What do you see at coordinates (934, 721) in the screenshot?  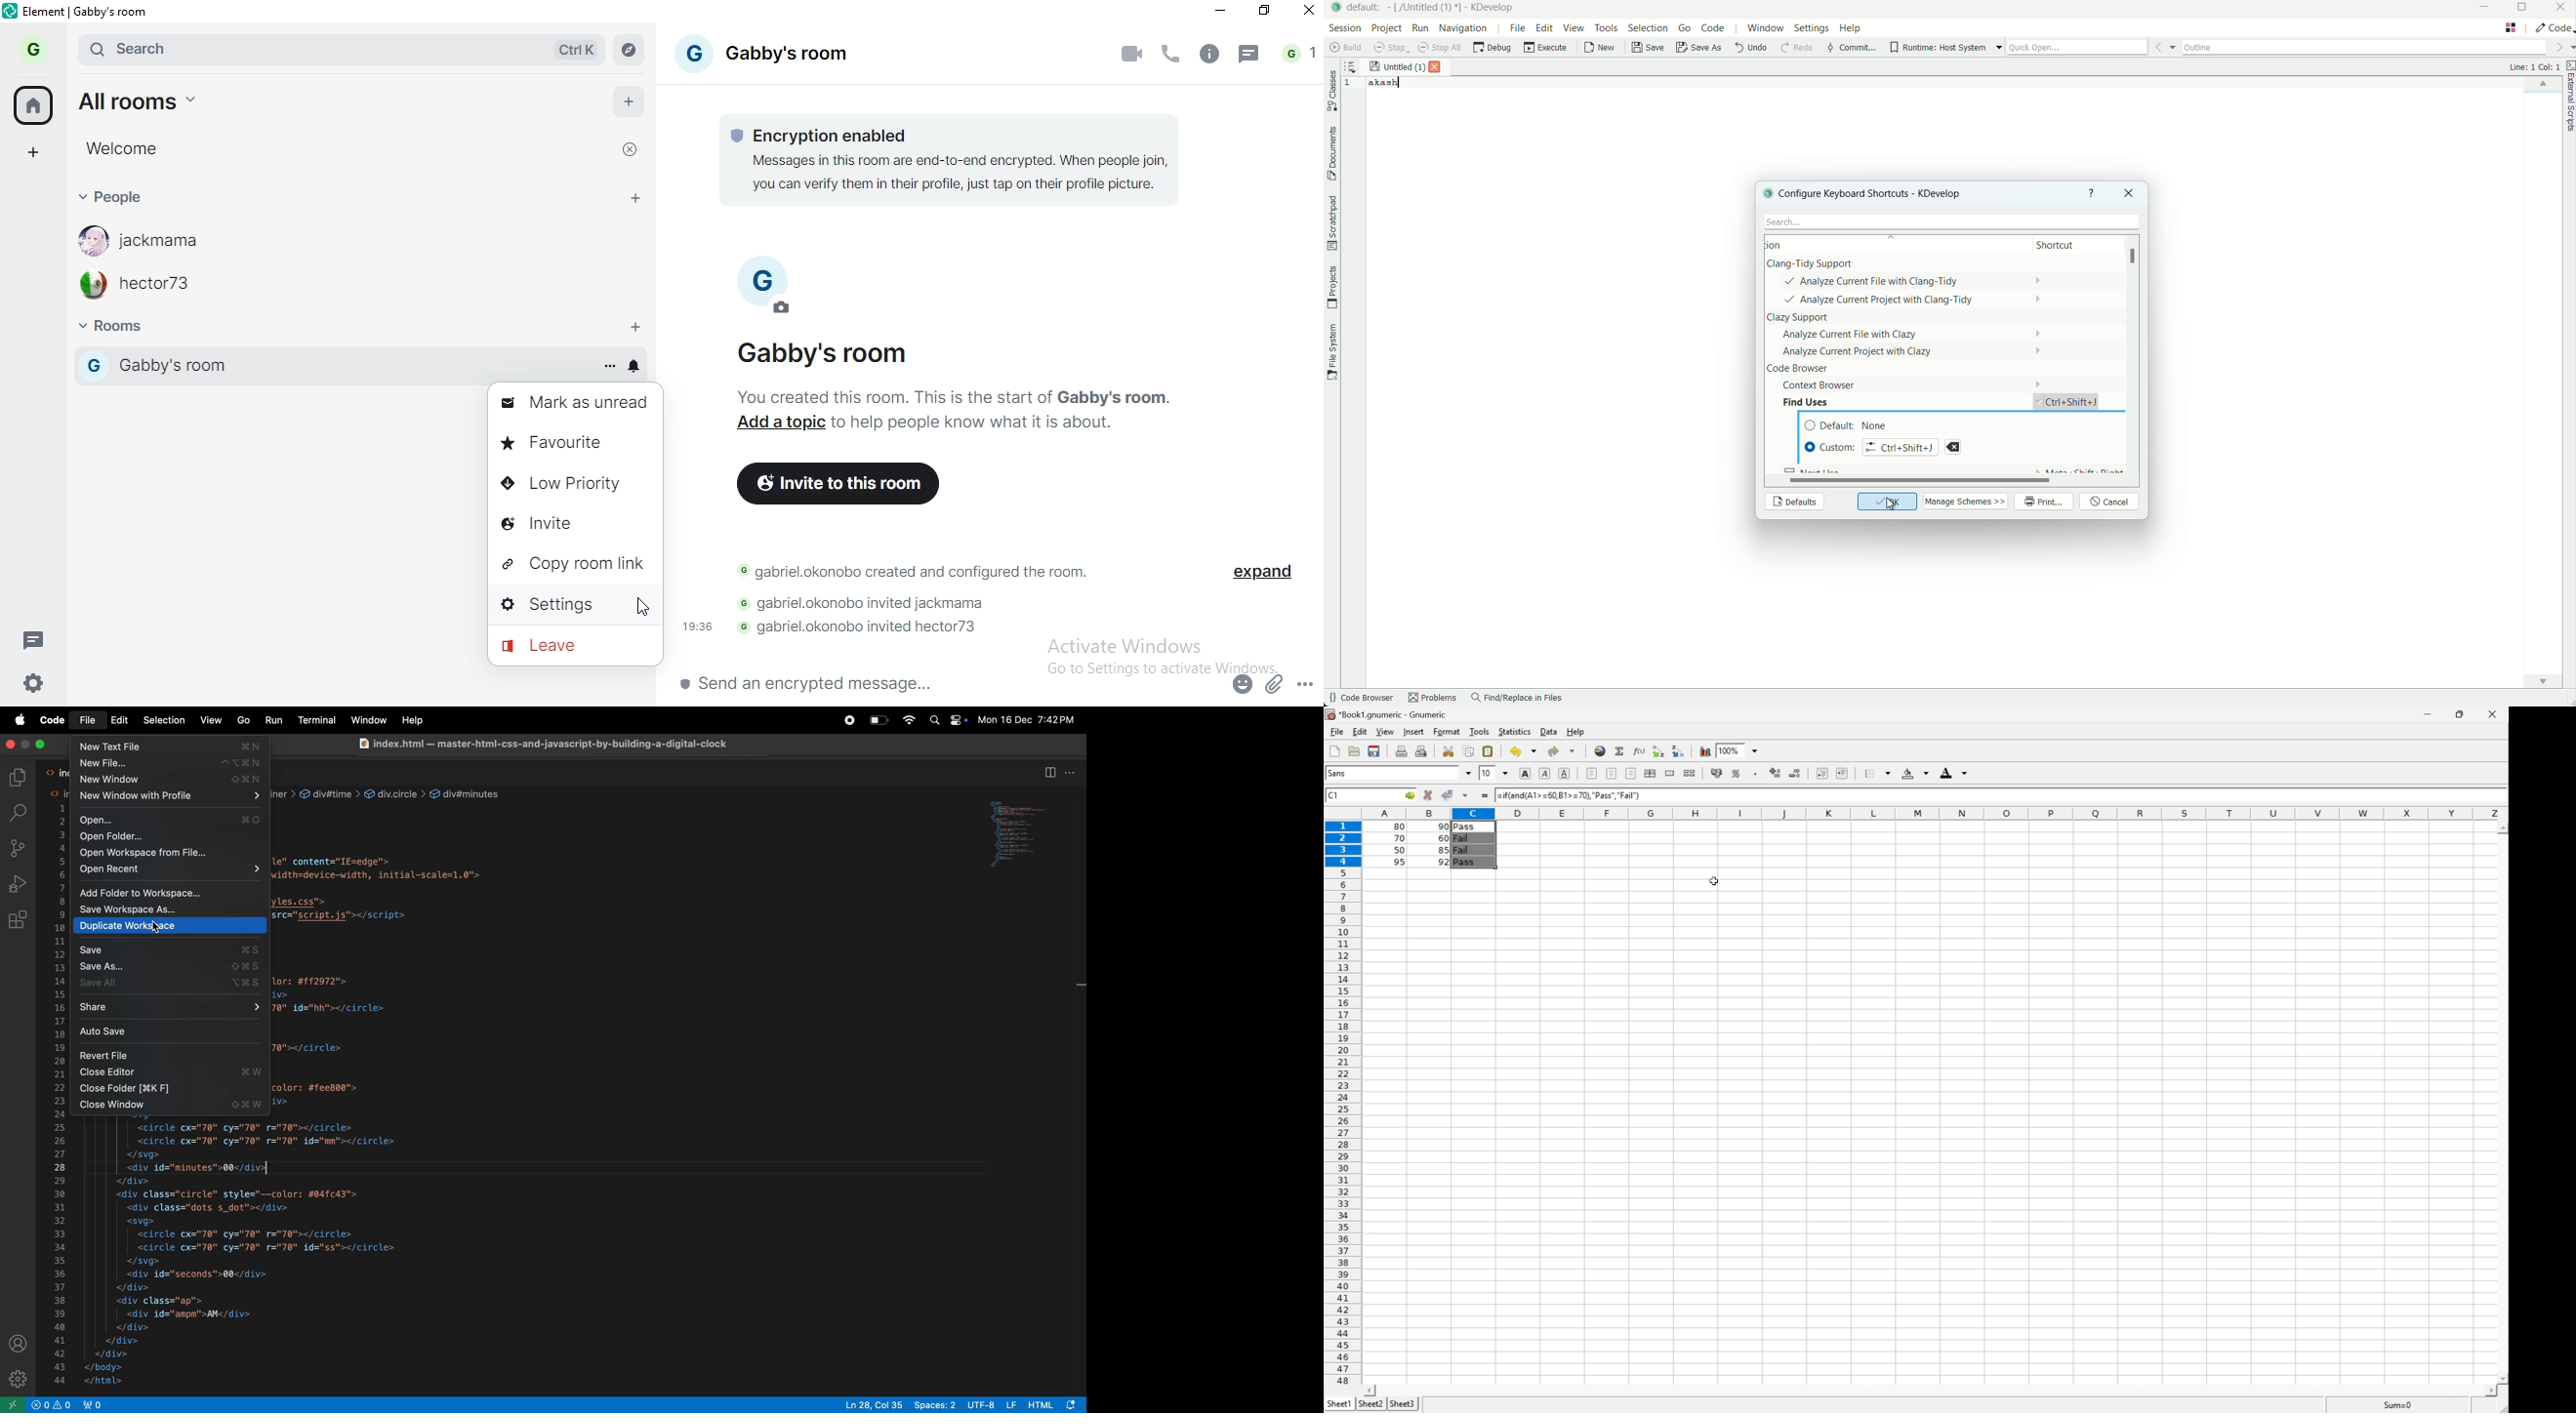 I see `spotlight search` at bounding box center [934, 721].